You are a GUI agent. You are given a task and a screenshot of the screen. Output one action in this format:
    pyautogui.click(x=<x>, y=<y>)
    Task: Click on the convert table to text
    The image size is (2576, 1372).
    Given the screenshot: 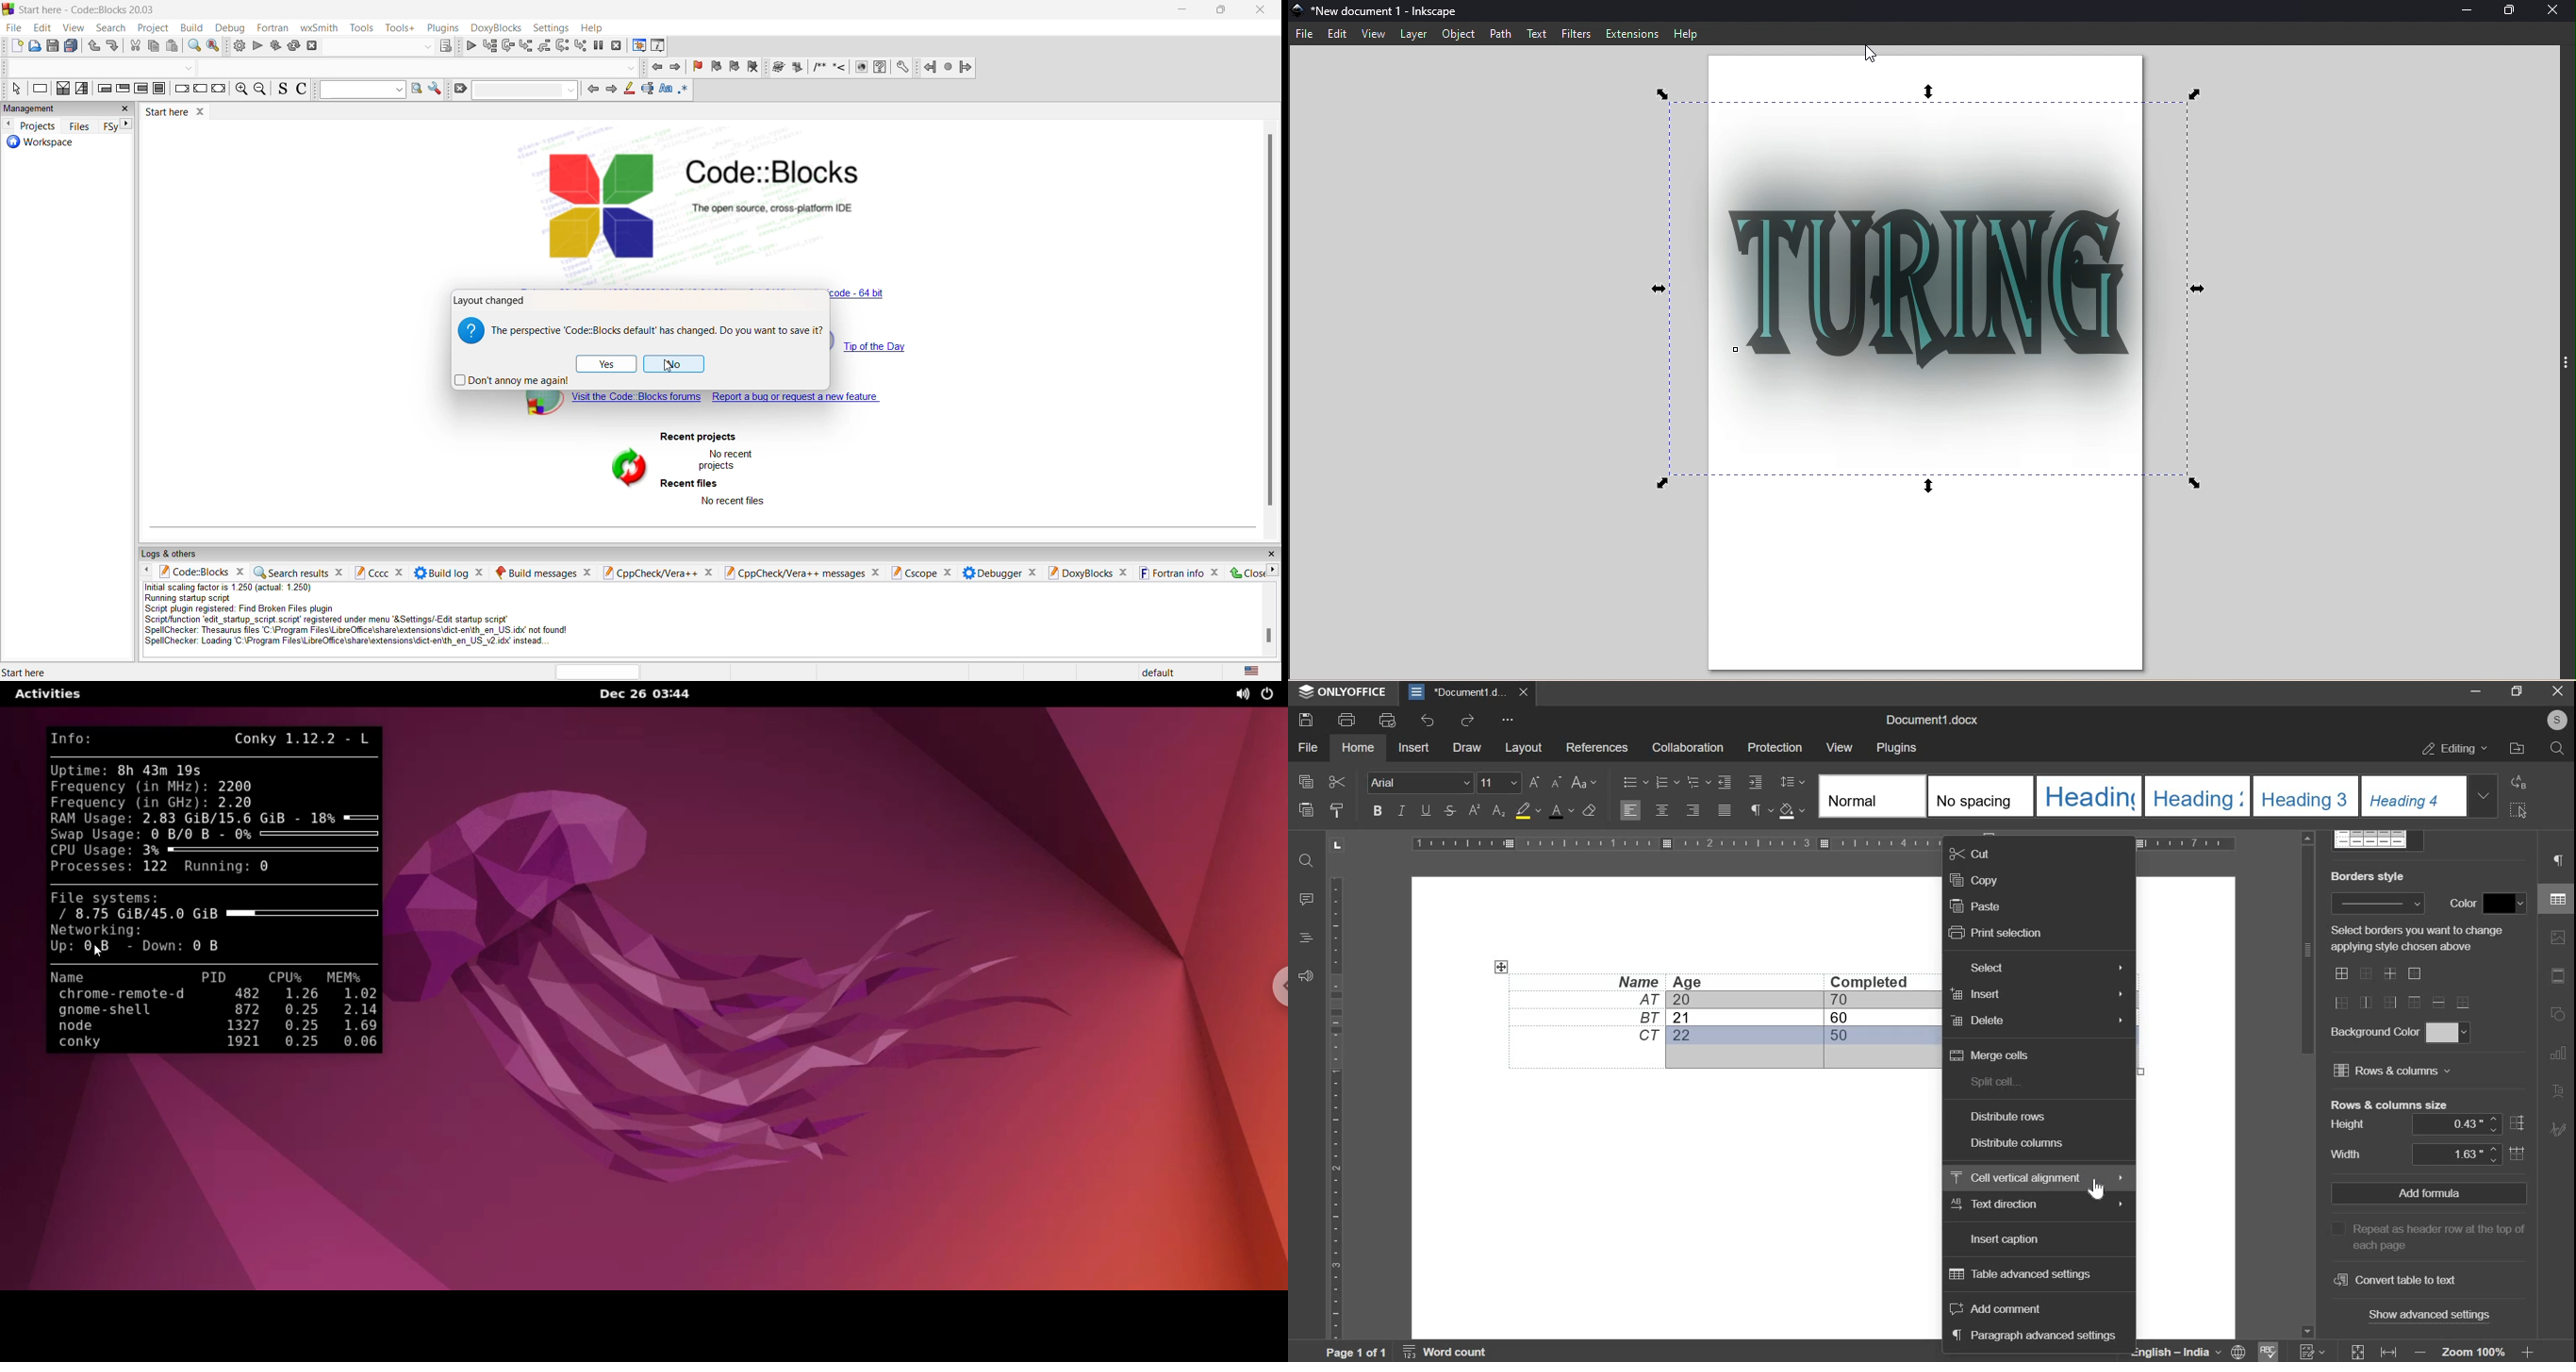 What is the action you would take?
    pyautogui.click(x=2395, y=1280)
    